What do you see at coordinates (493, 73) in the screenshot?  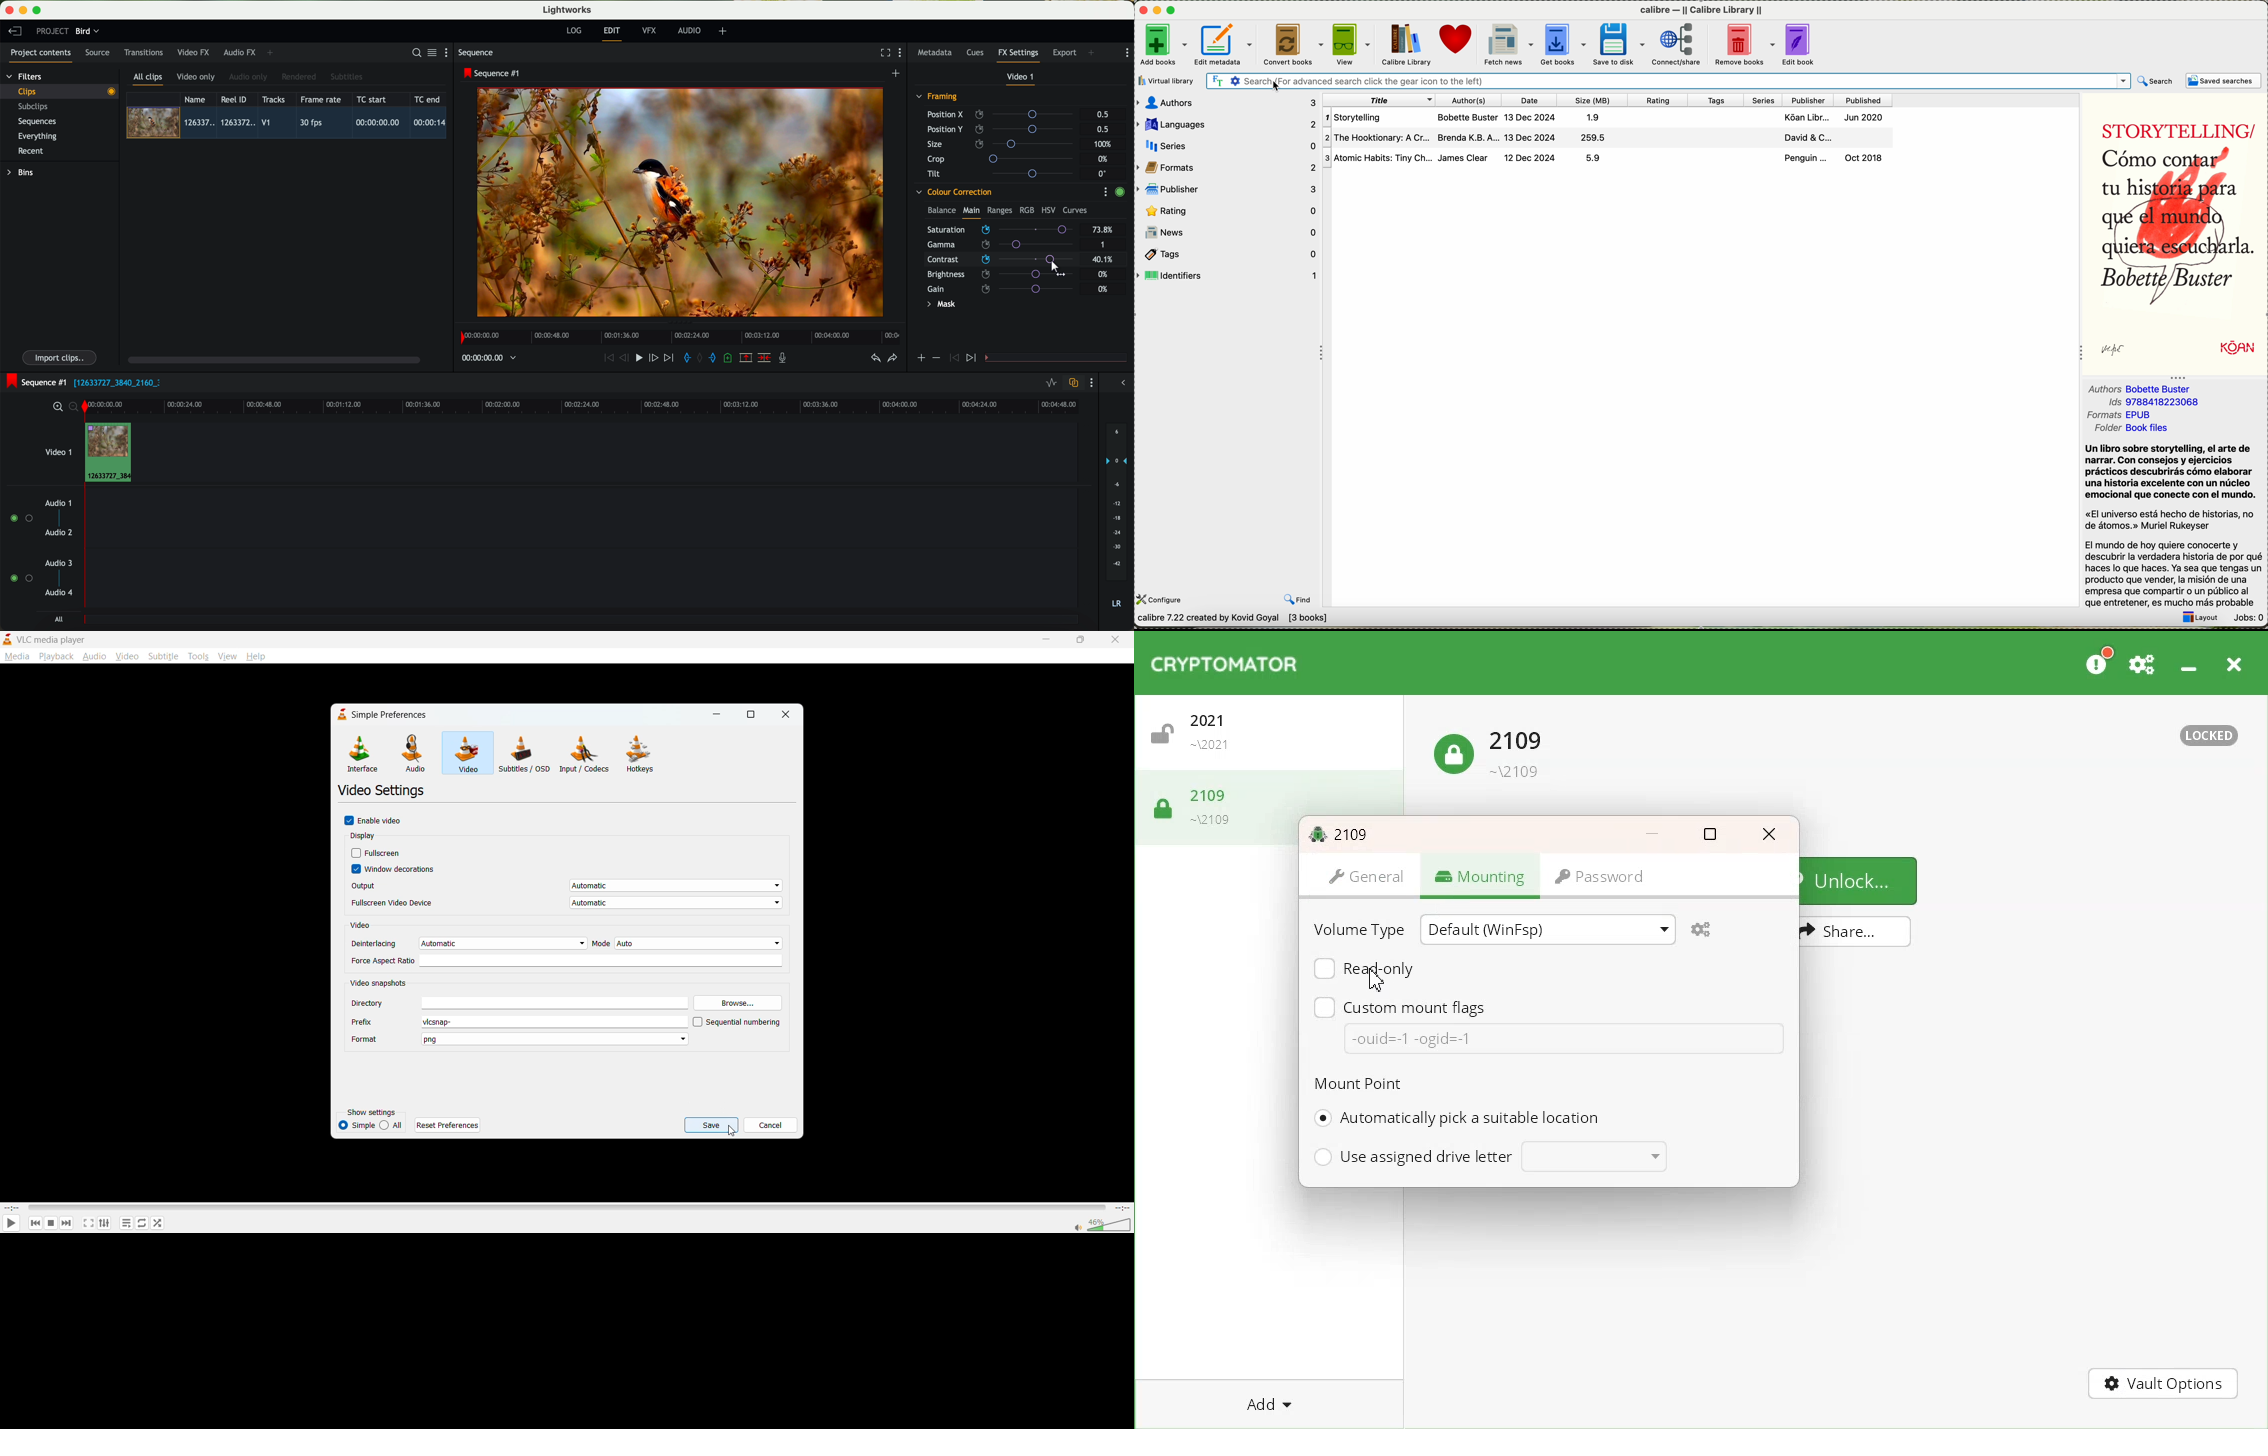 I see `sequence #1` at bounding box center [493, 73].